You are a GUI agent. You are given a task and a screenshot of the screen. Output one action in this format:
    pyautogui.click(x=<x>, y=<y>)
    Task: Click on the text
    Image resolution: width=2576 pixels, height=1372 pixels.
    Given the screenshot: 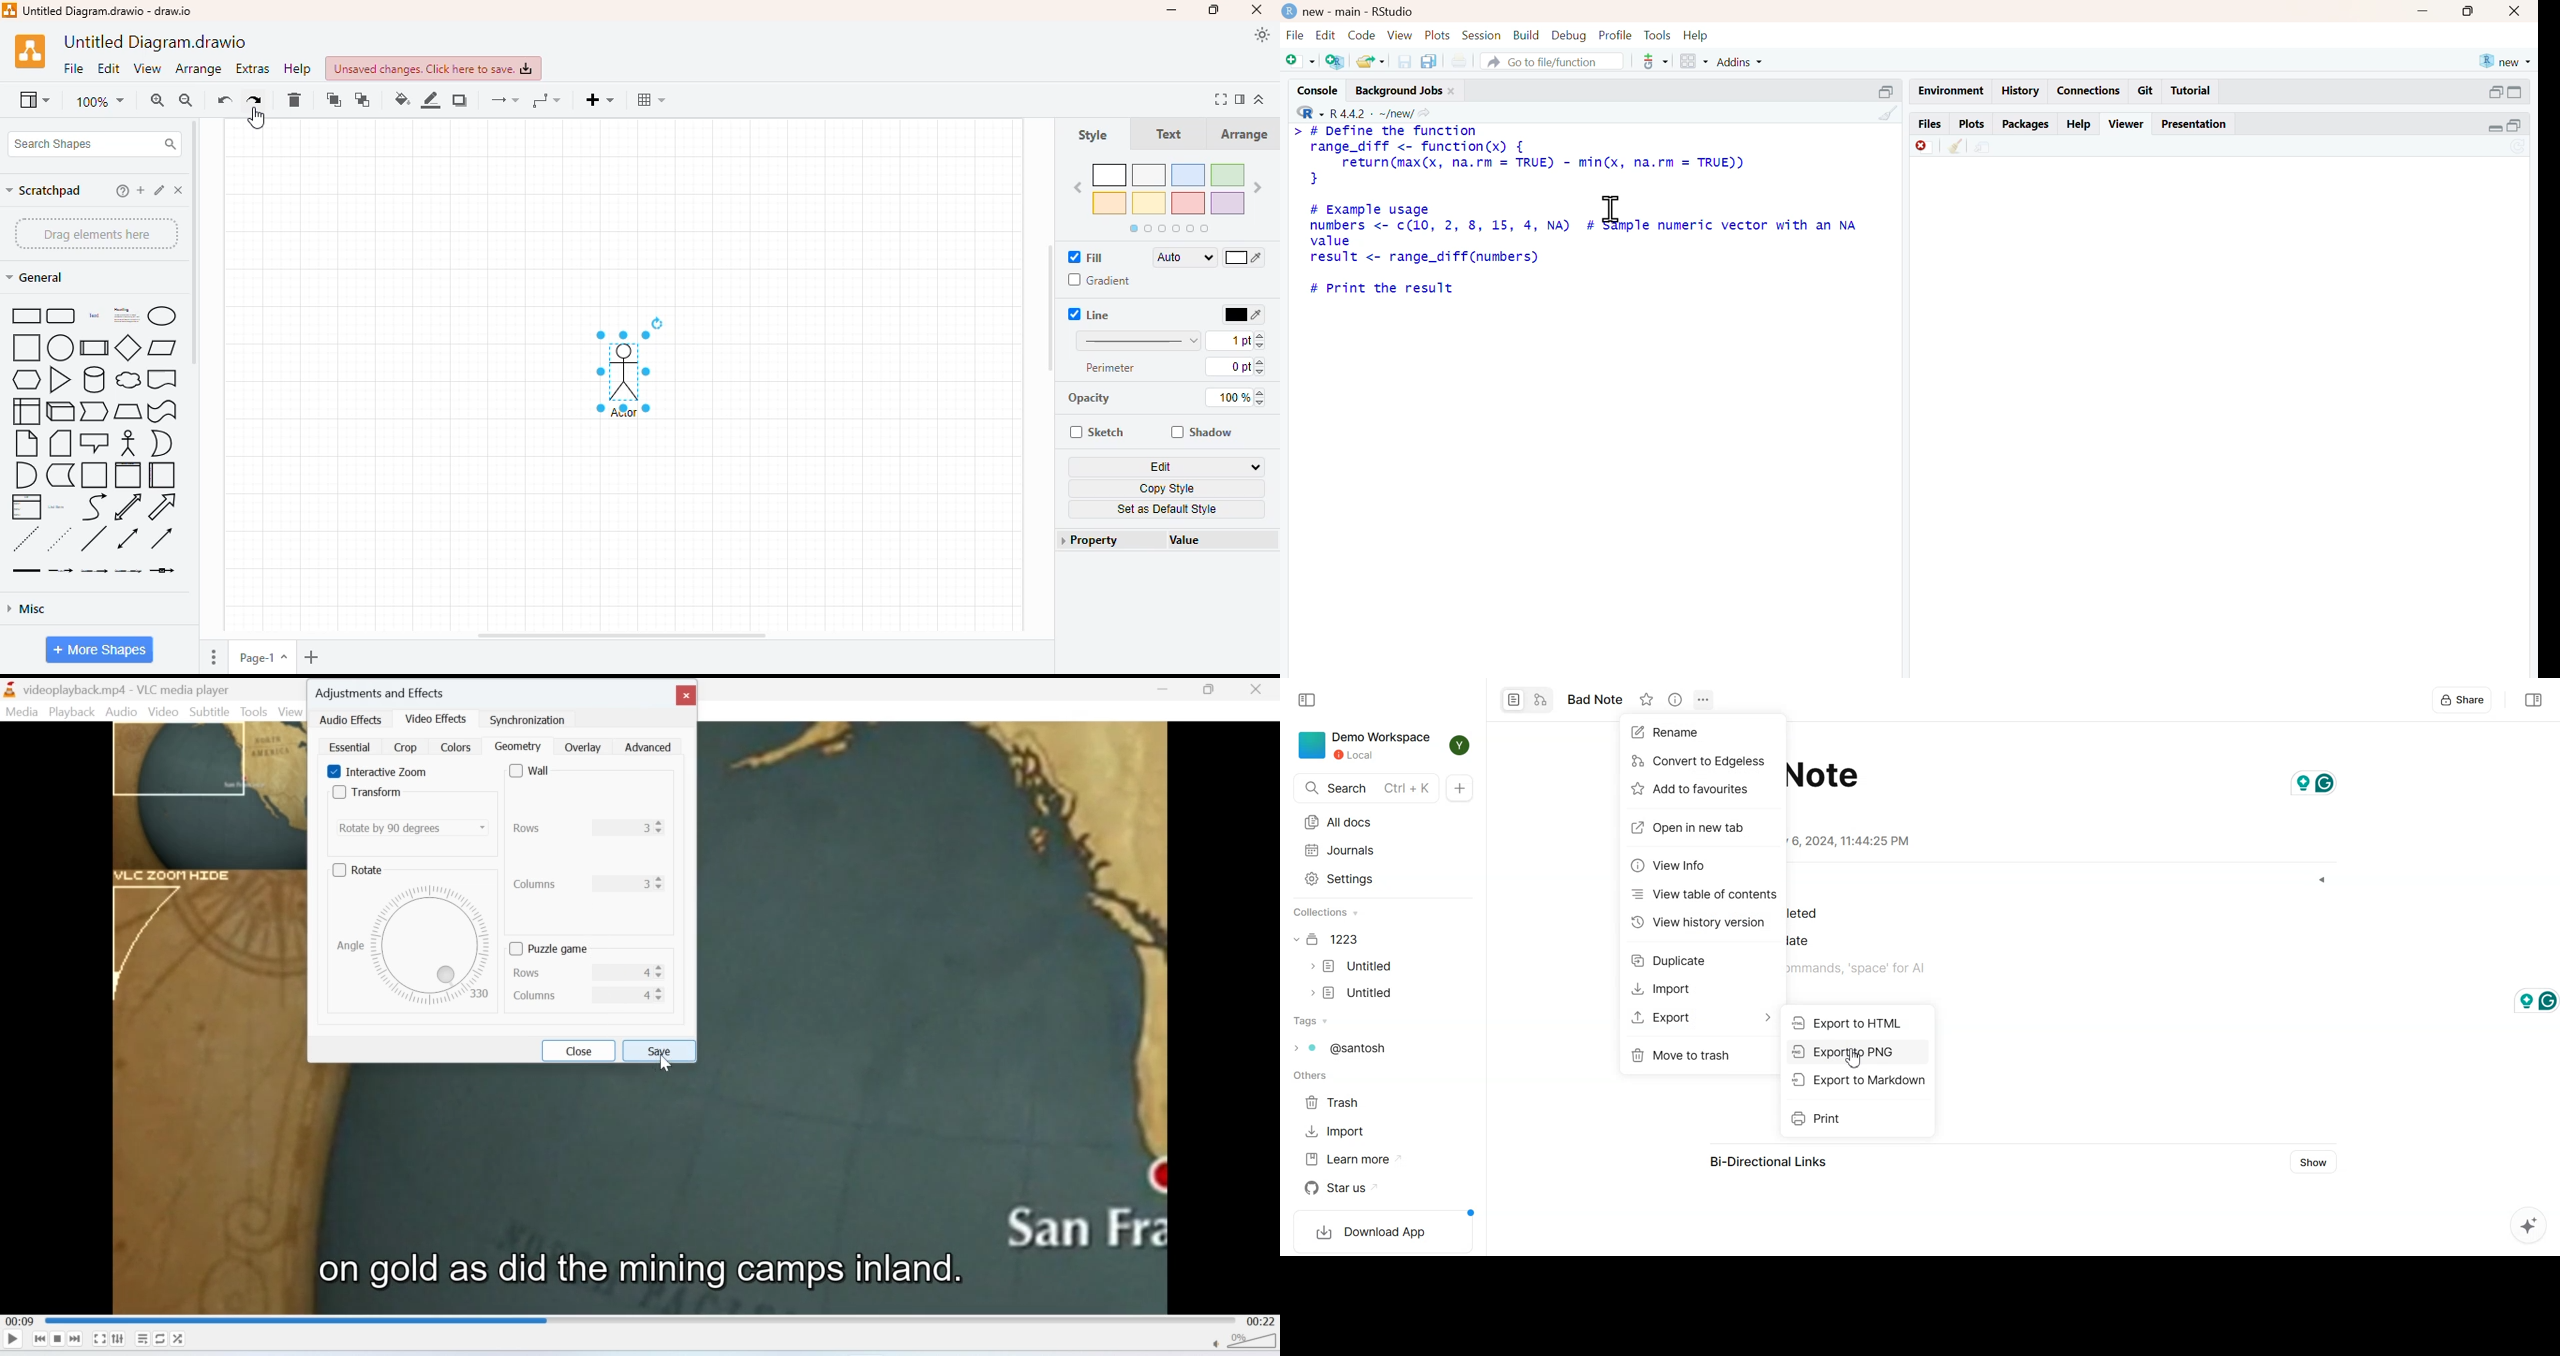 What is the action you would take?
    pyautogui.click(x=94, y=316)
    